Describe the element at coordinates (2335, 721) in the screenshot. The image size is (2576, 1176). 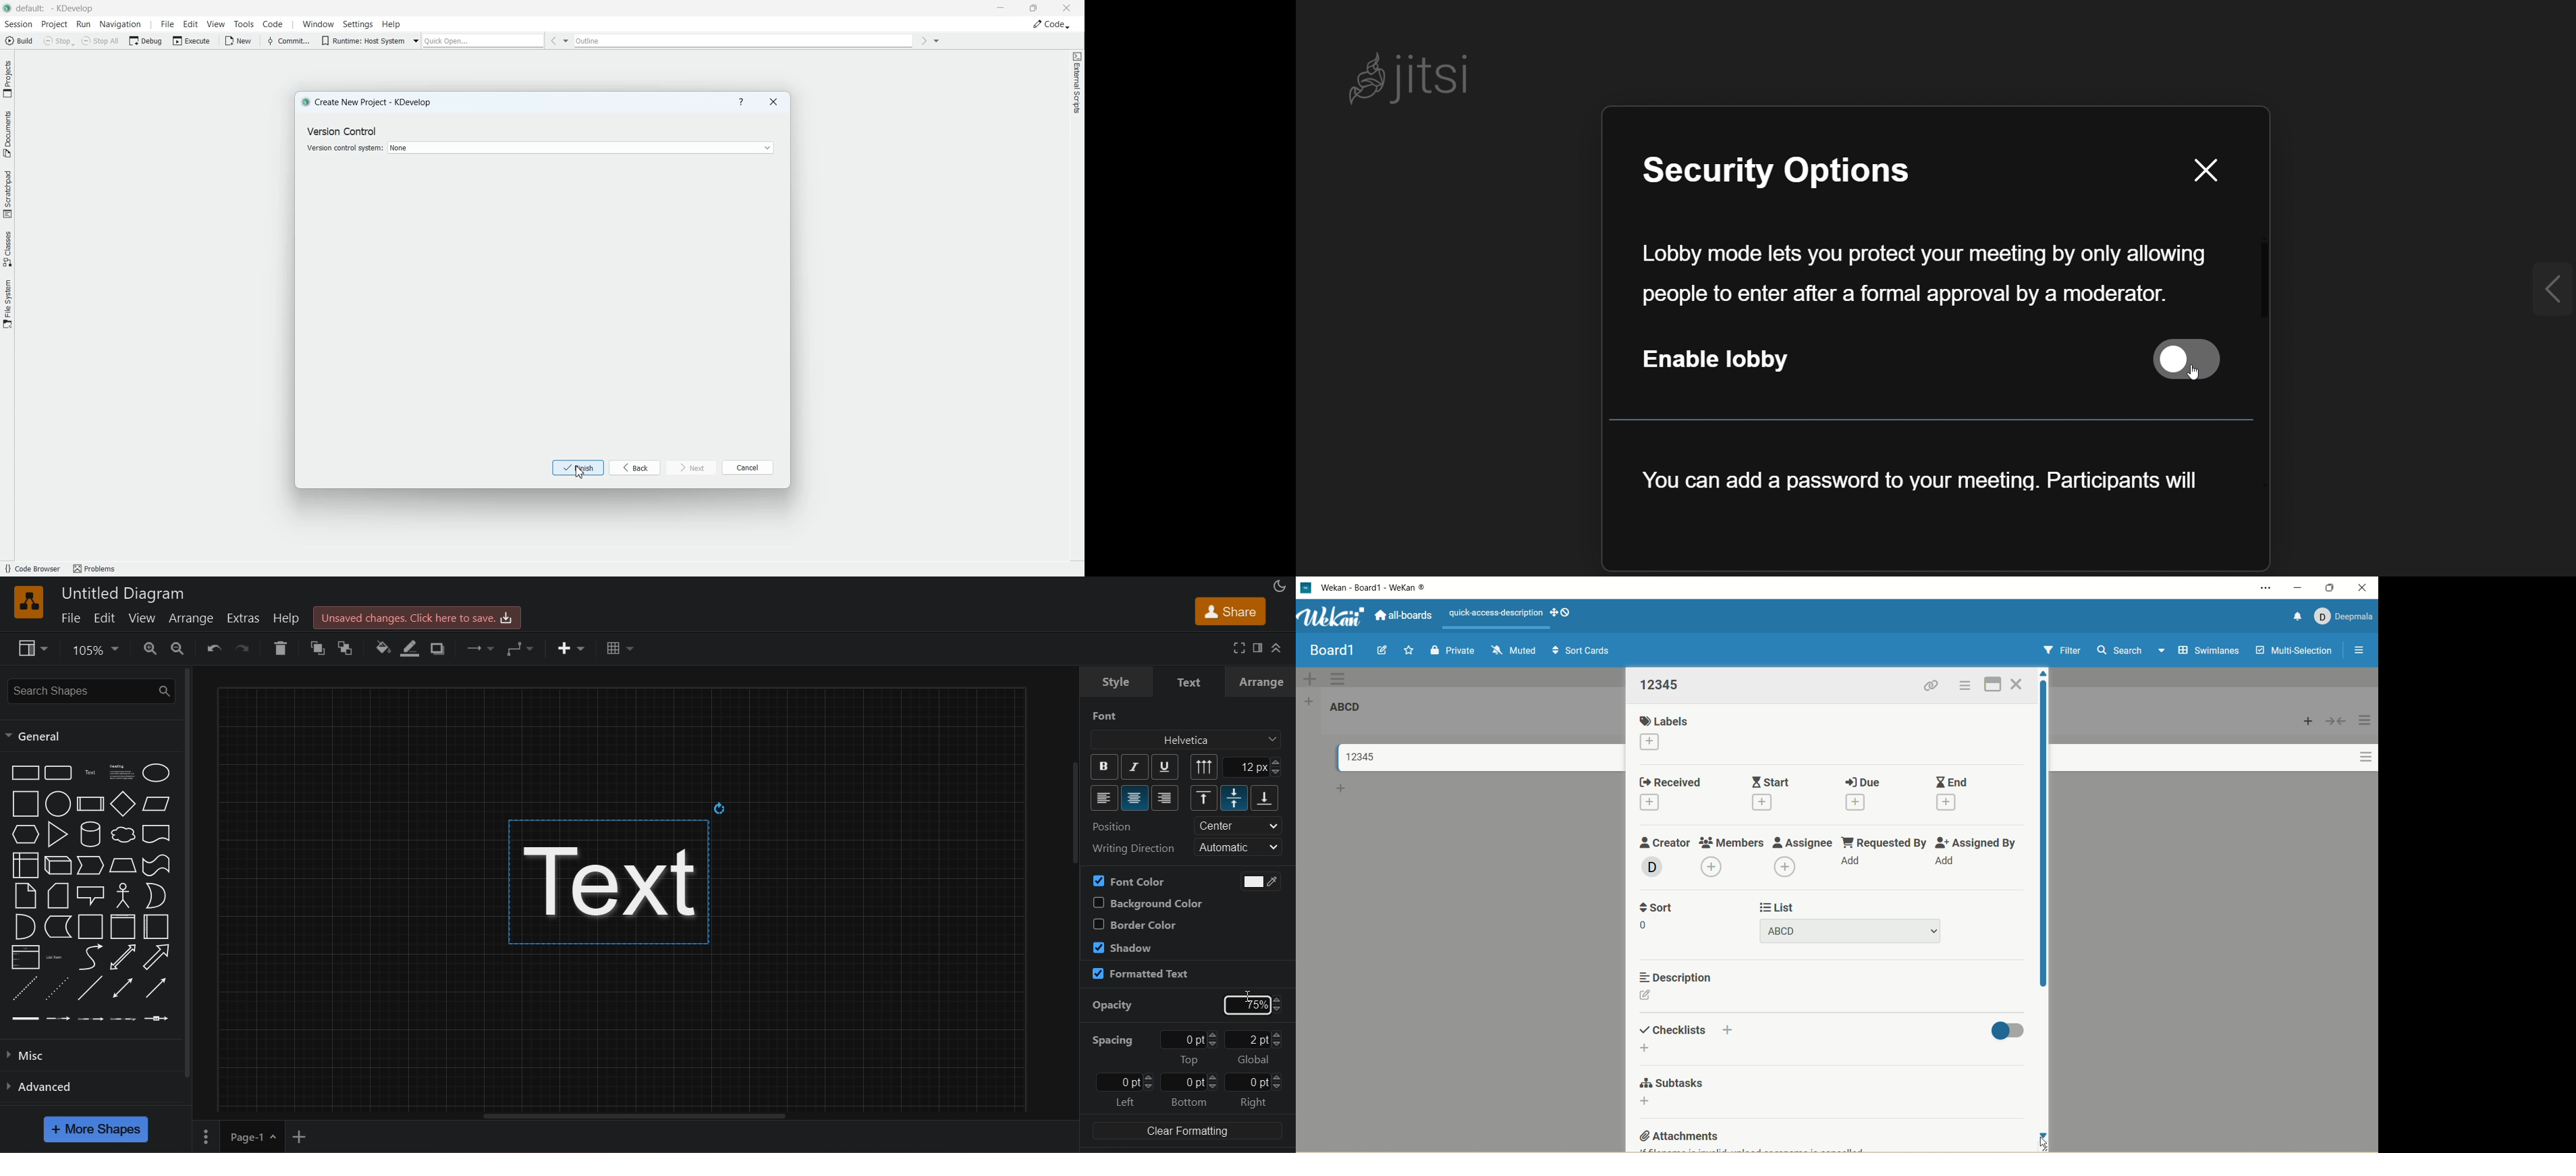
I see `collapse` at that location.